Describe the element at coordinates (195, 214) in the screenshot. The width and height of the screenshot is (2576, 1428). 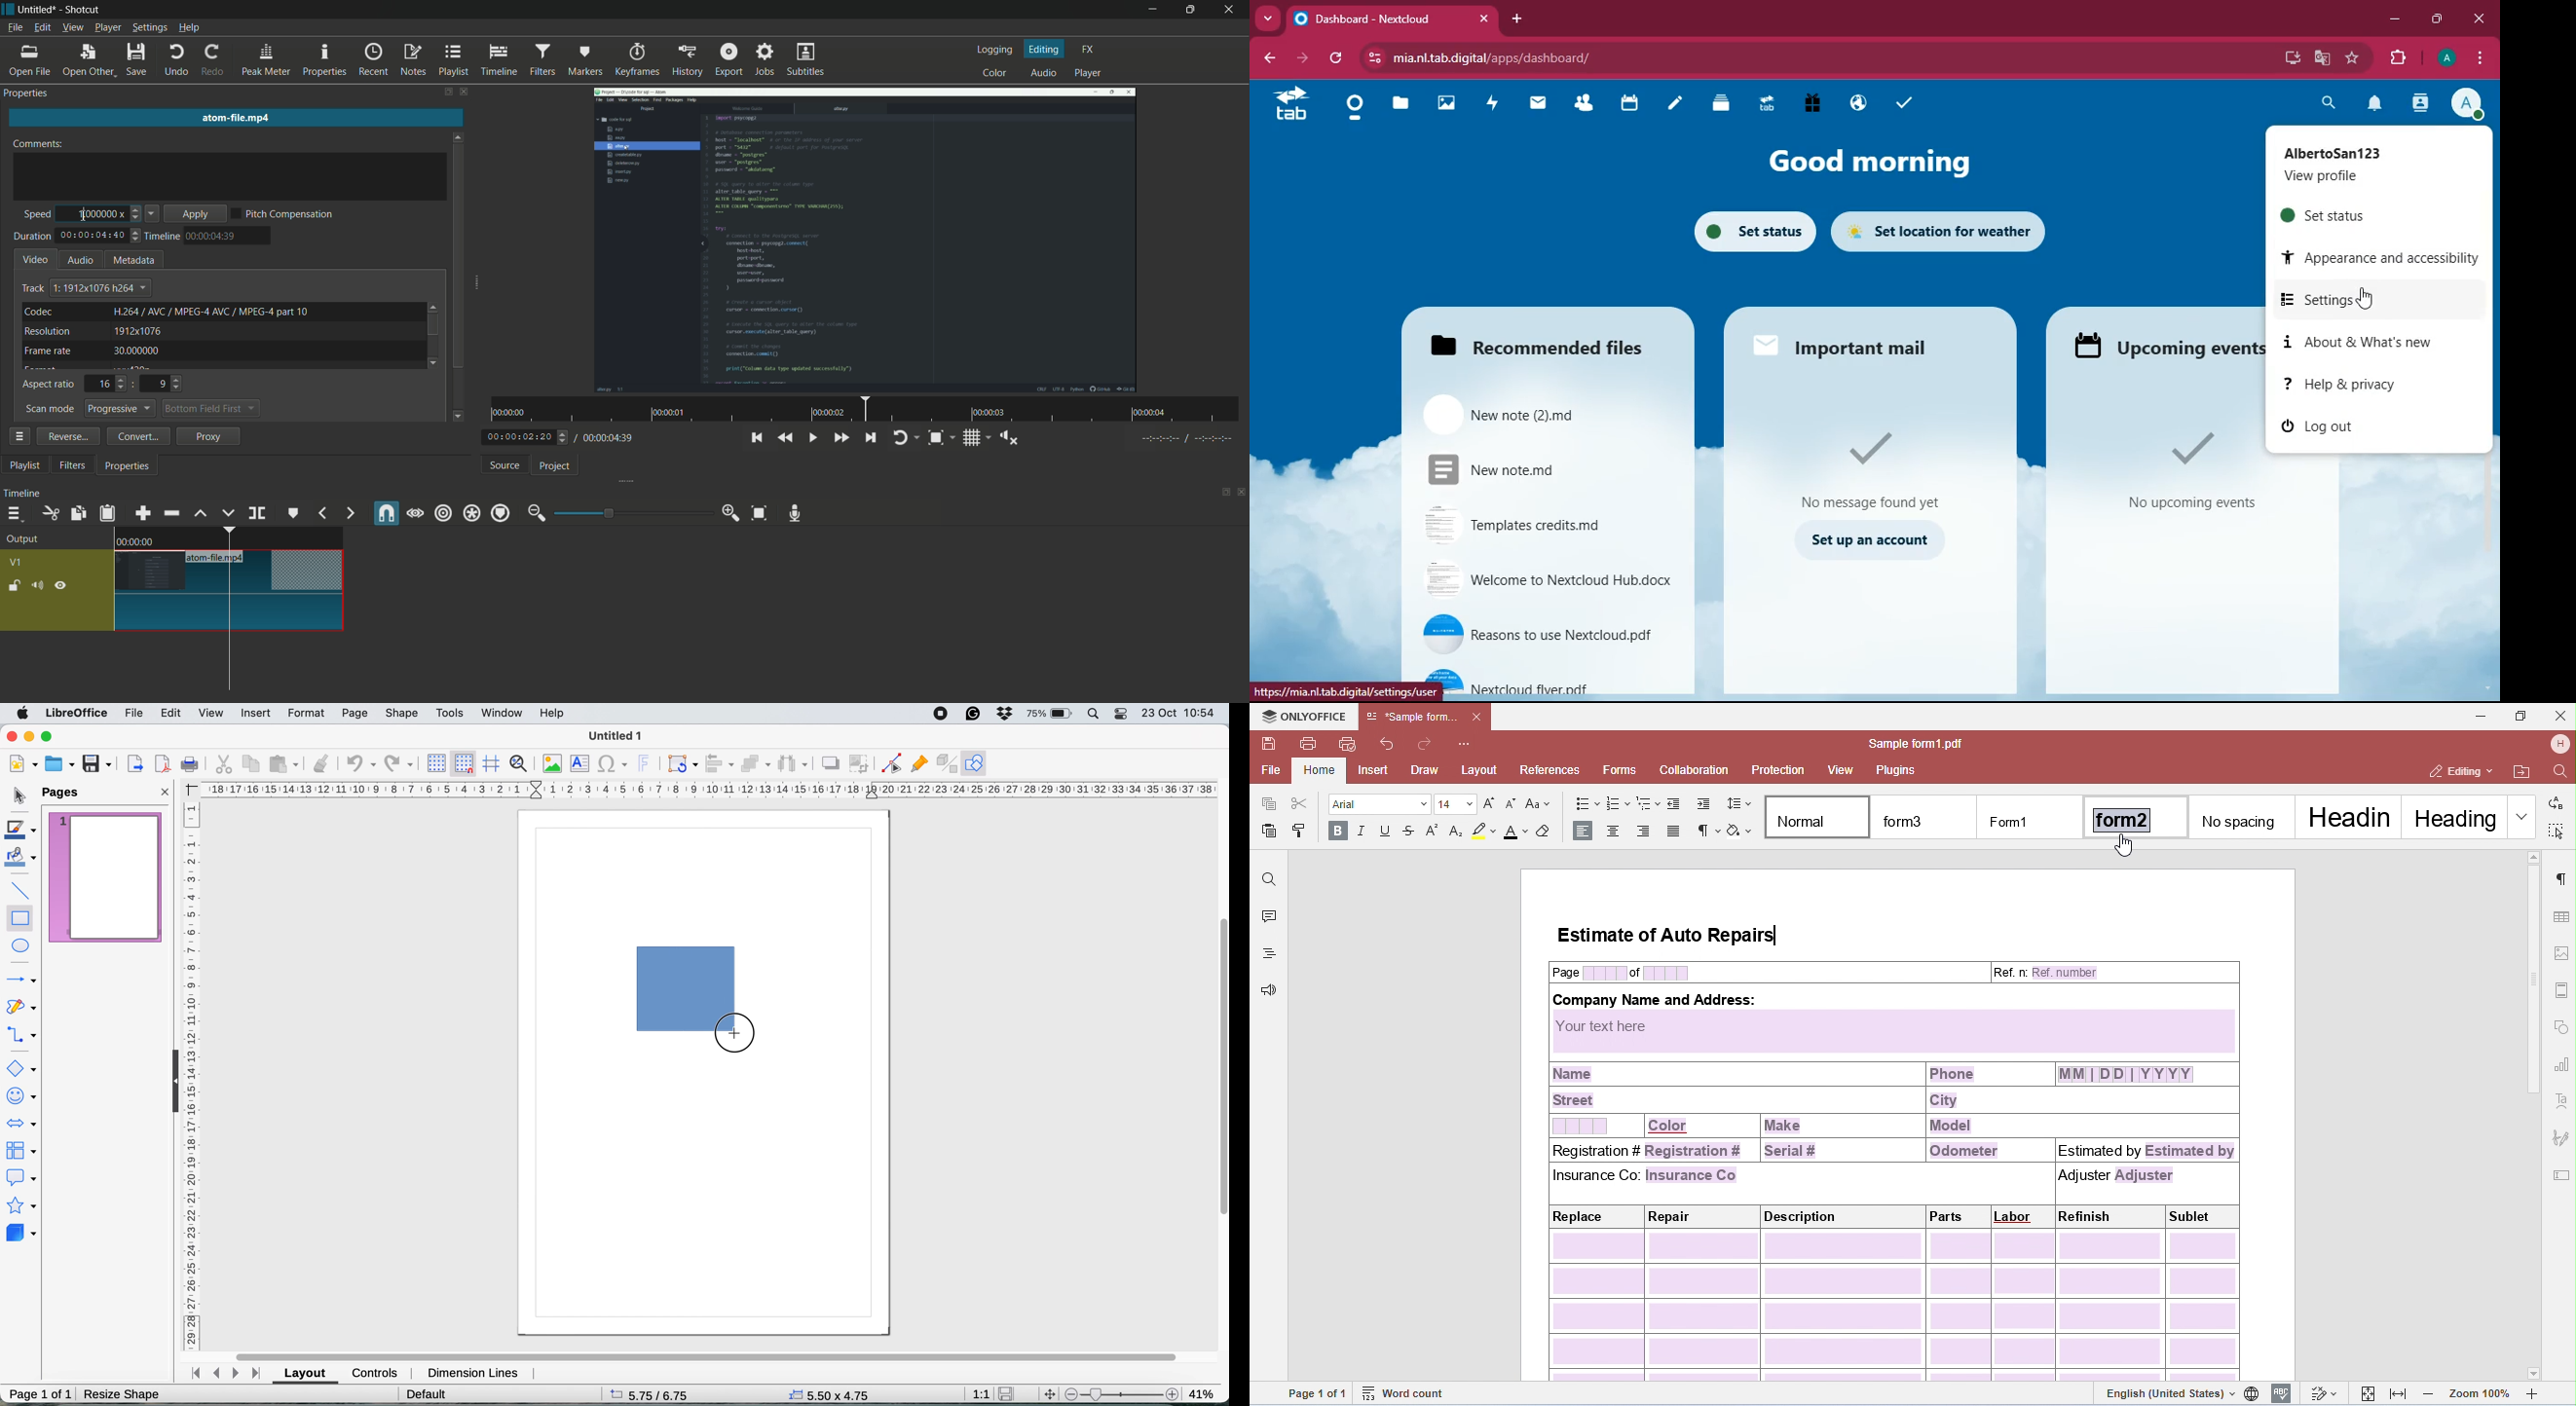
I see `apply` at that location.